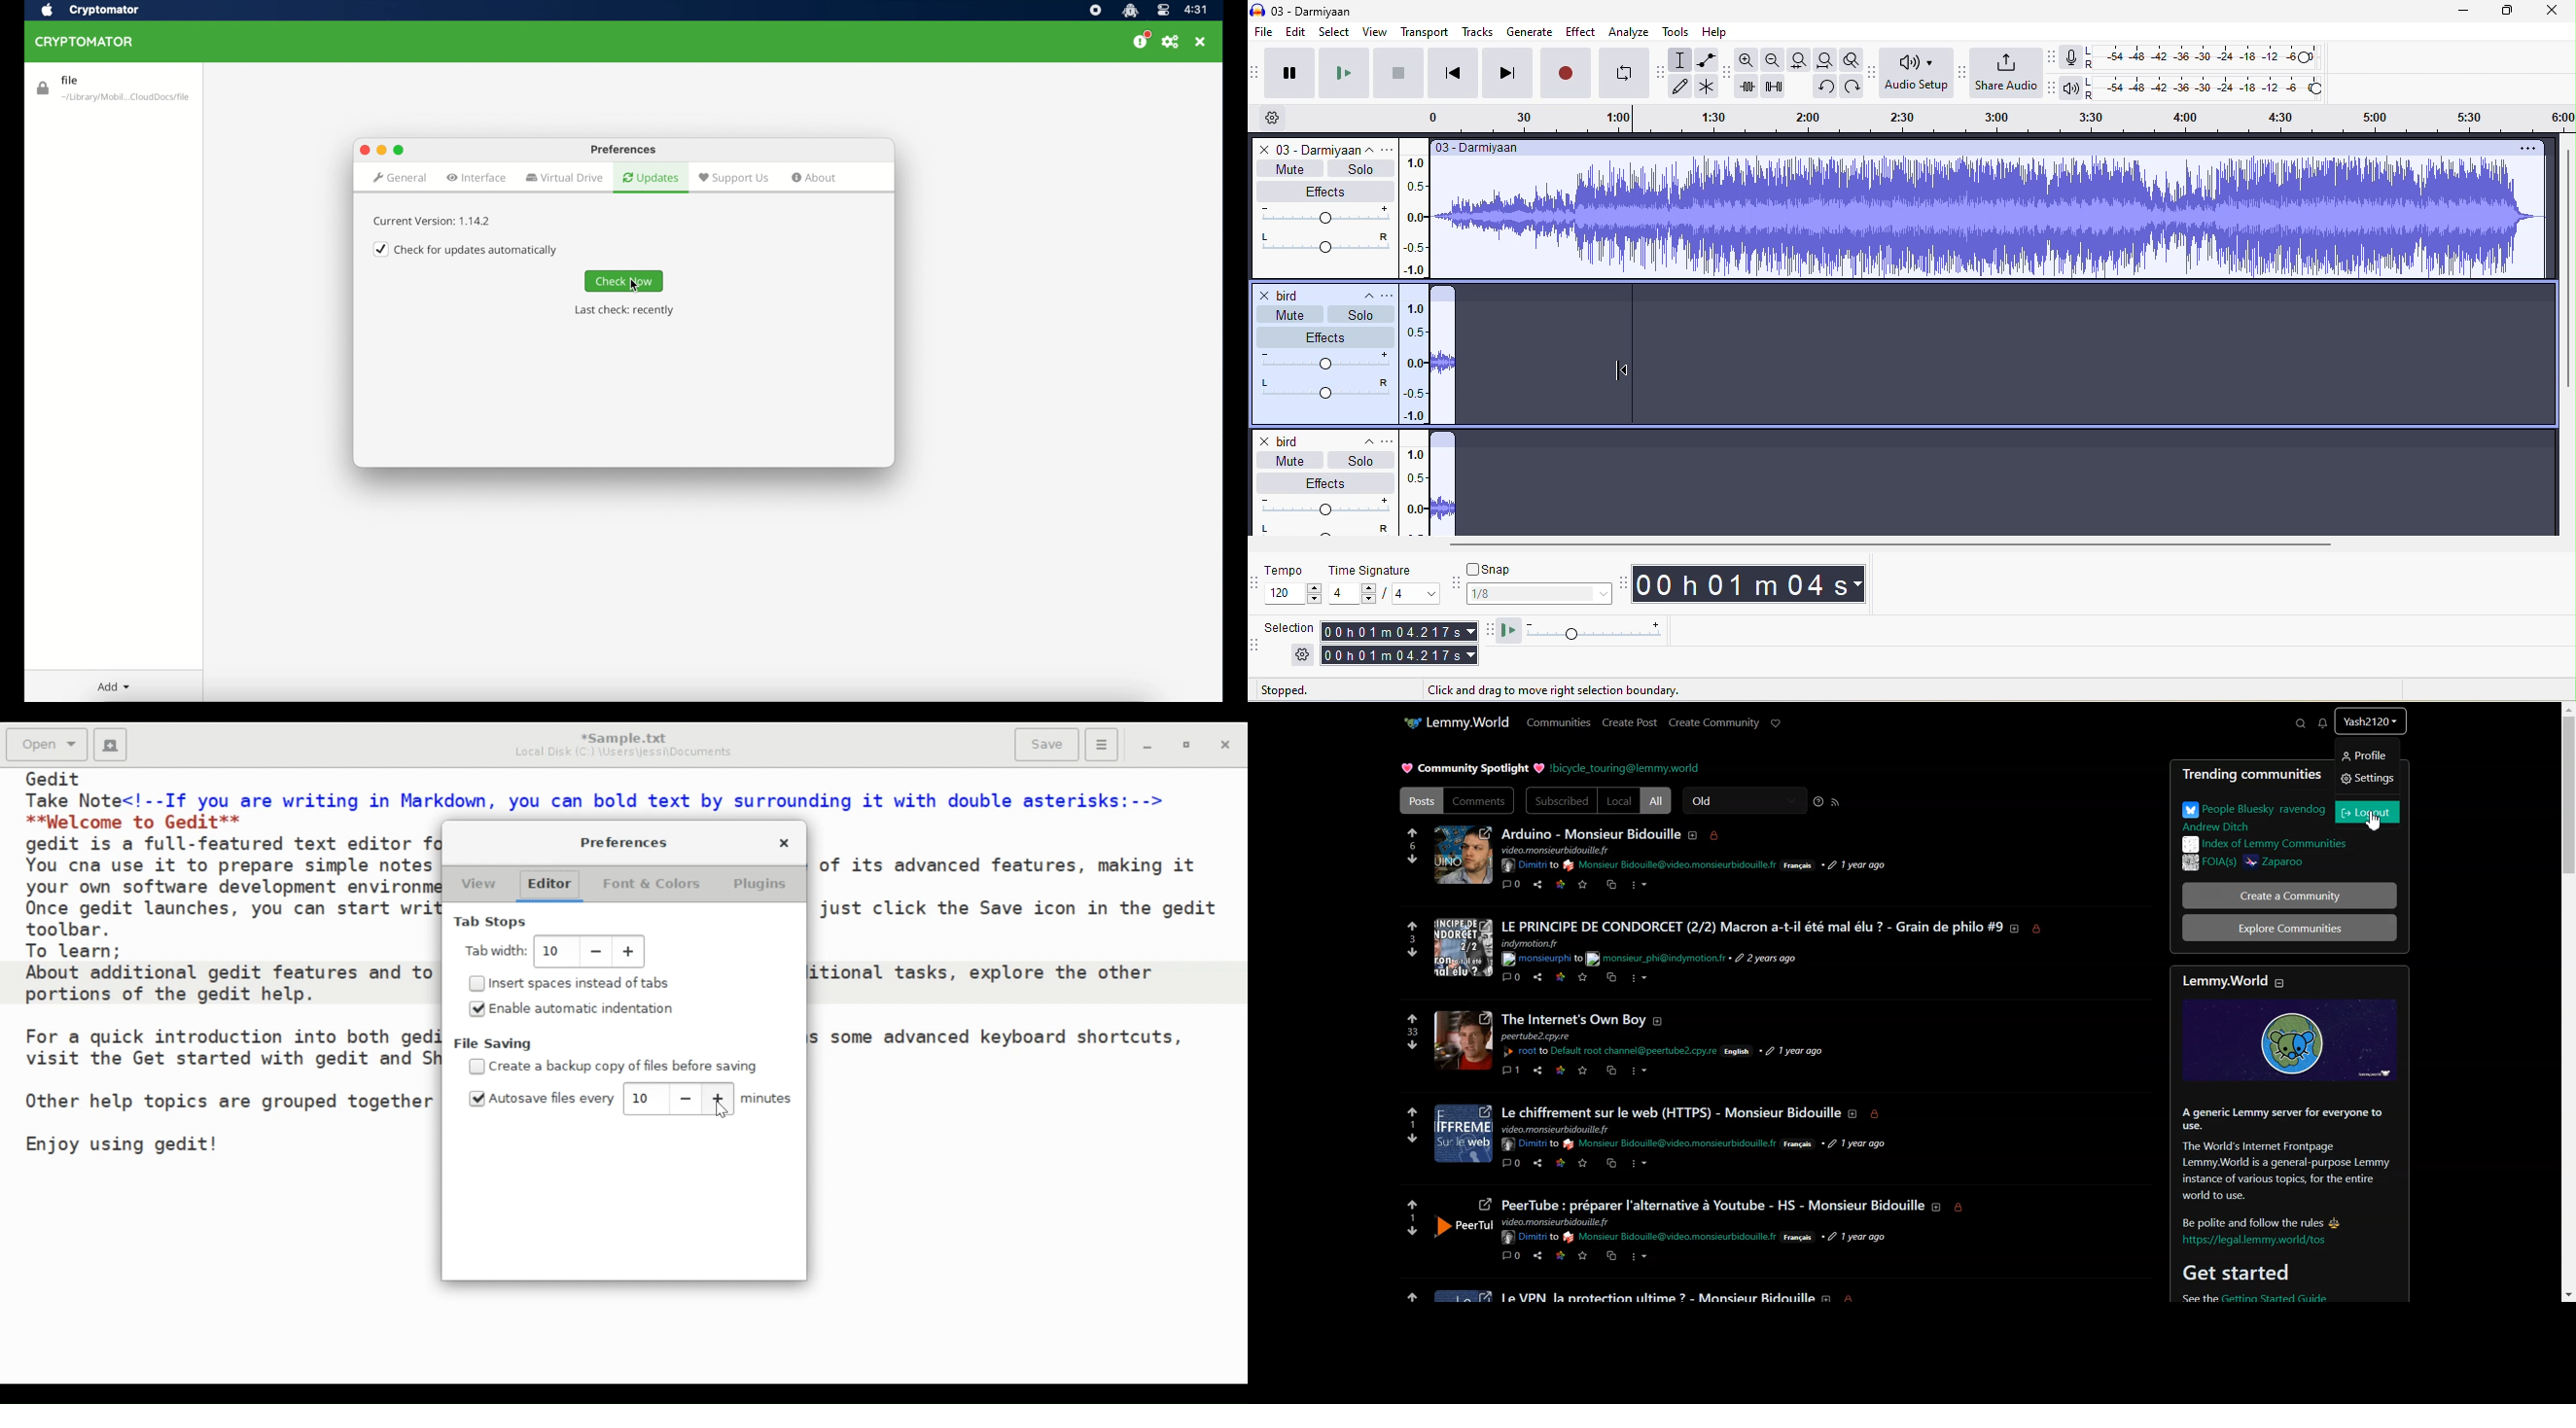  Describe the element at coordinates (1936, 1207) in the screenshot. I see `about` at that location.